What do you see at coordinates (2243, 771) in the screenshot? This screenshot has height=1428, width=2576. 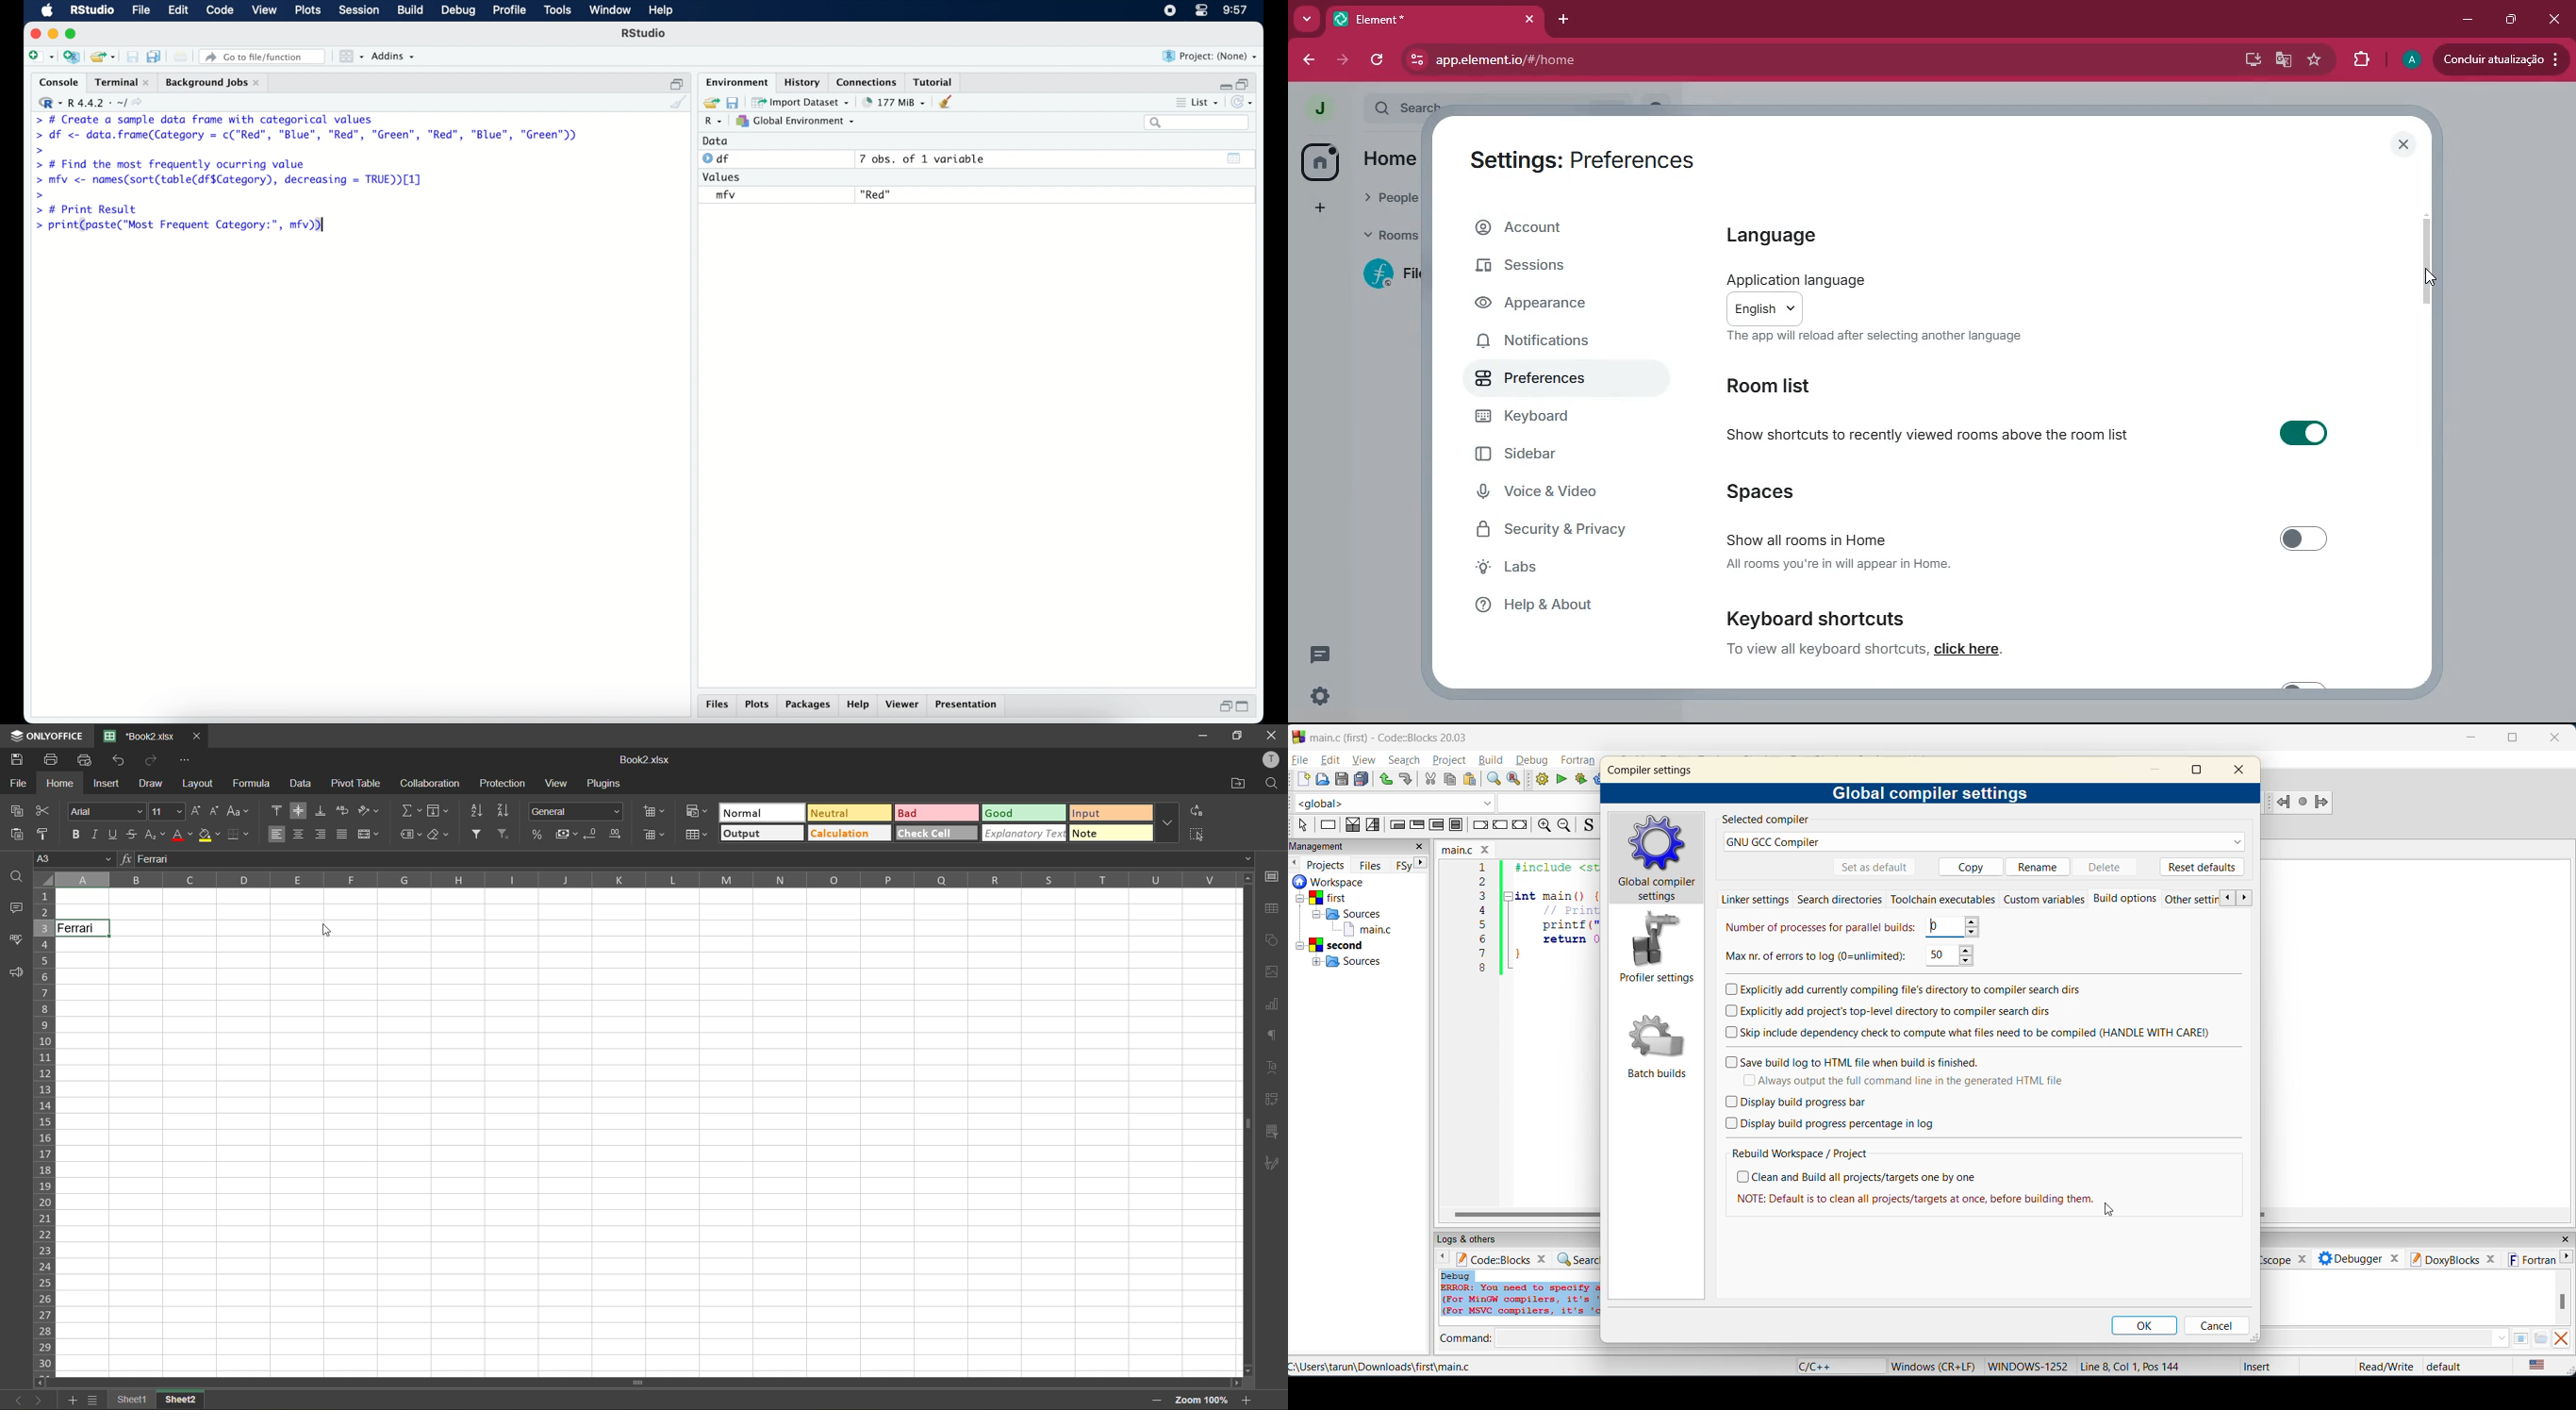 I see `close` at bounding box center [2243, 771].